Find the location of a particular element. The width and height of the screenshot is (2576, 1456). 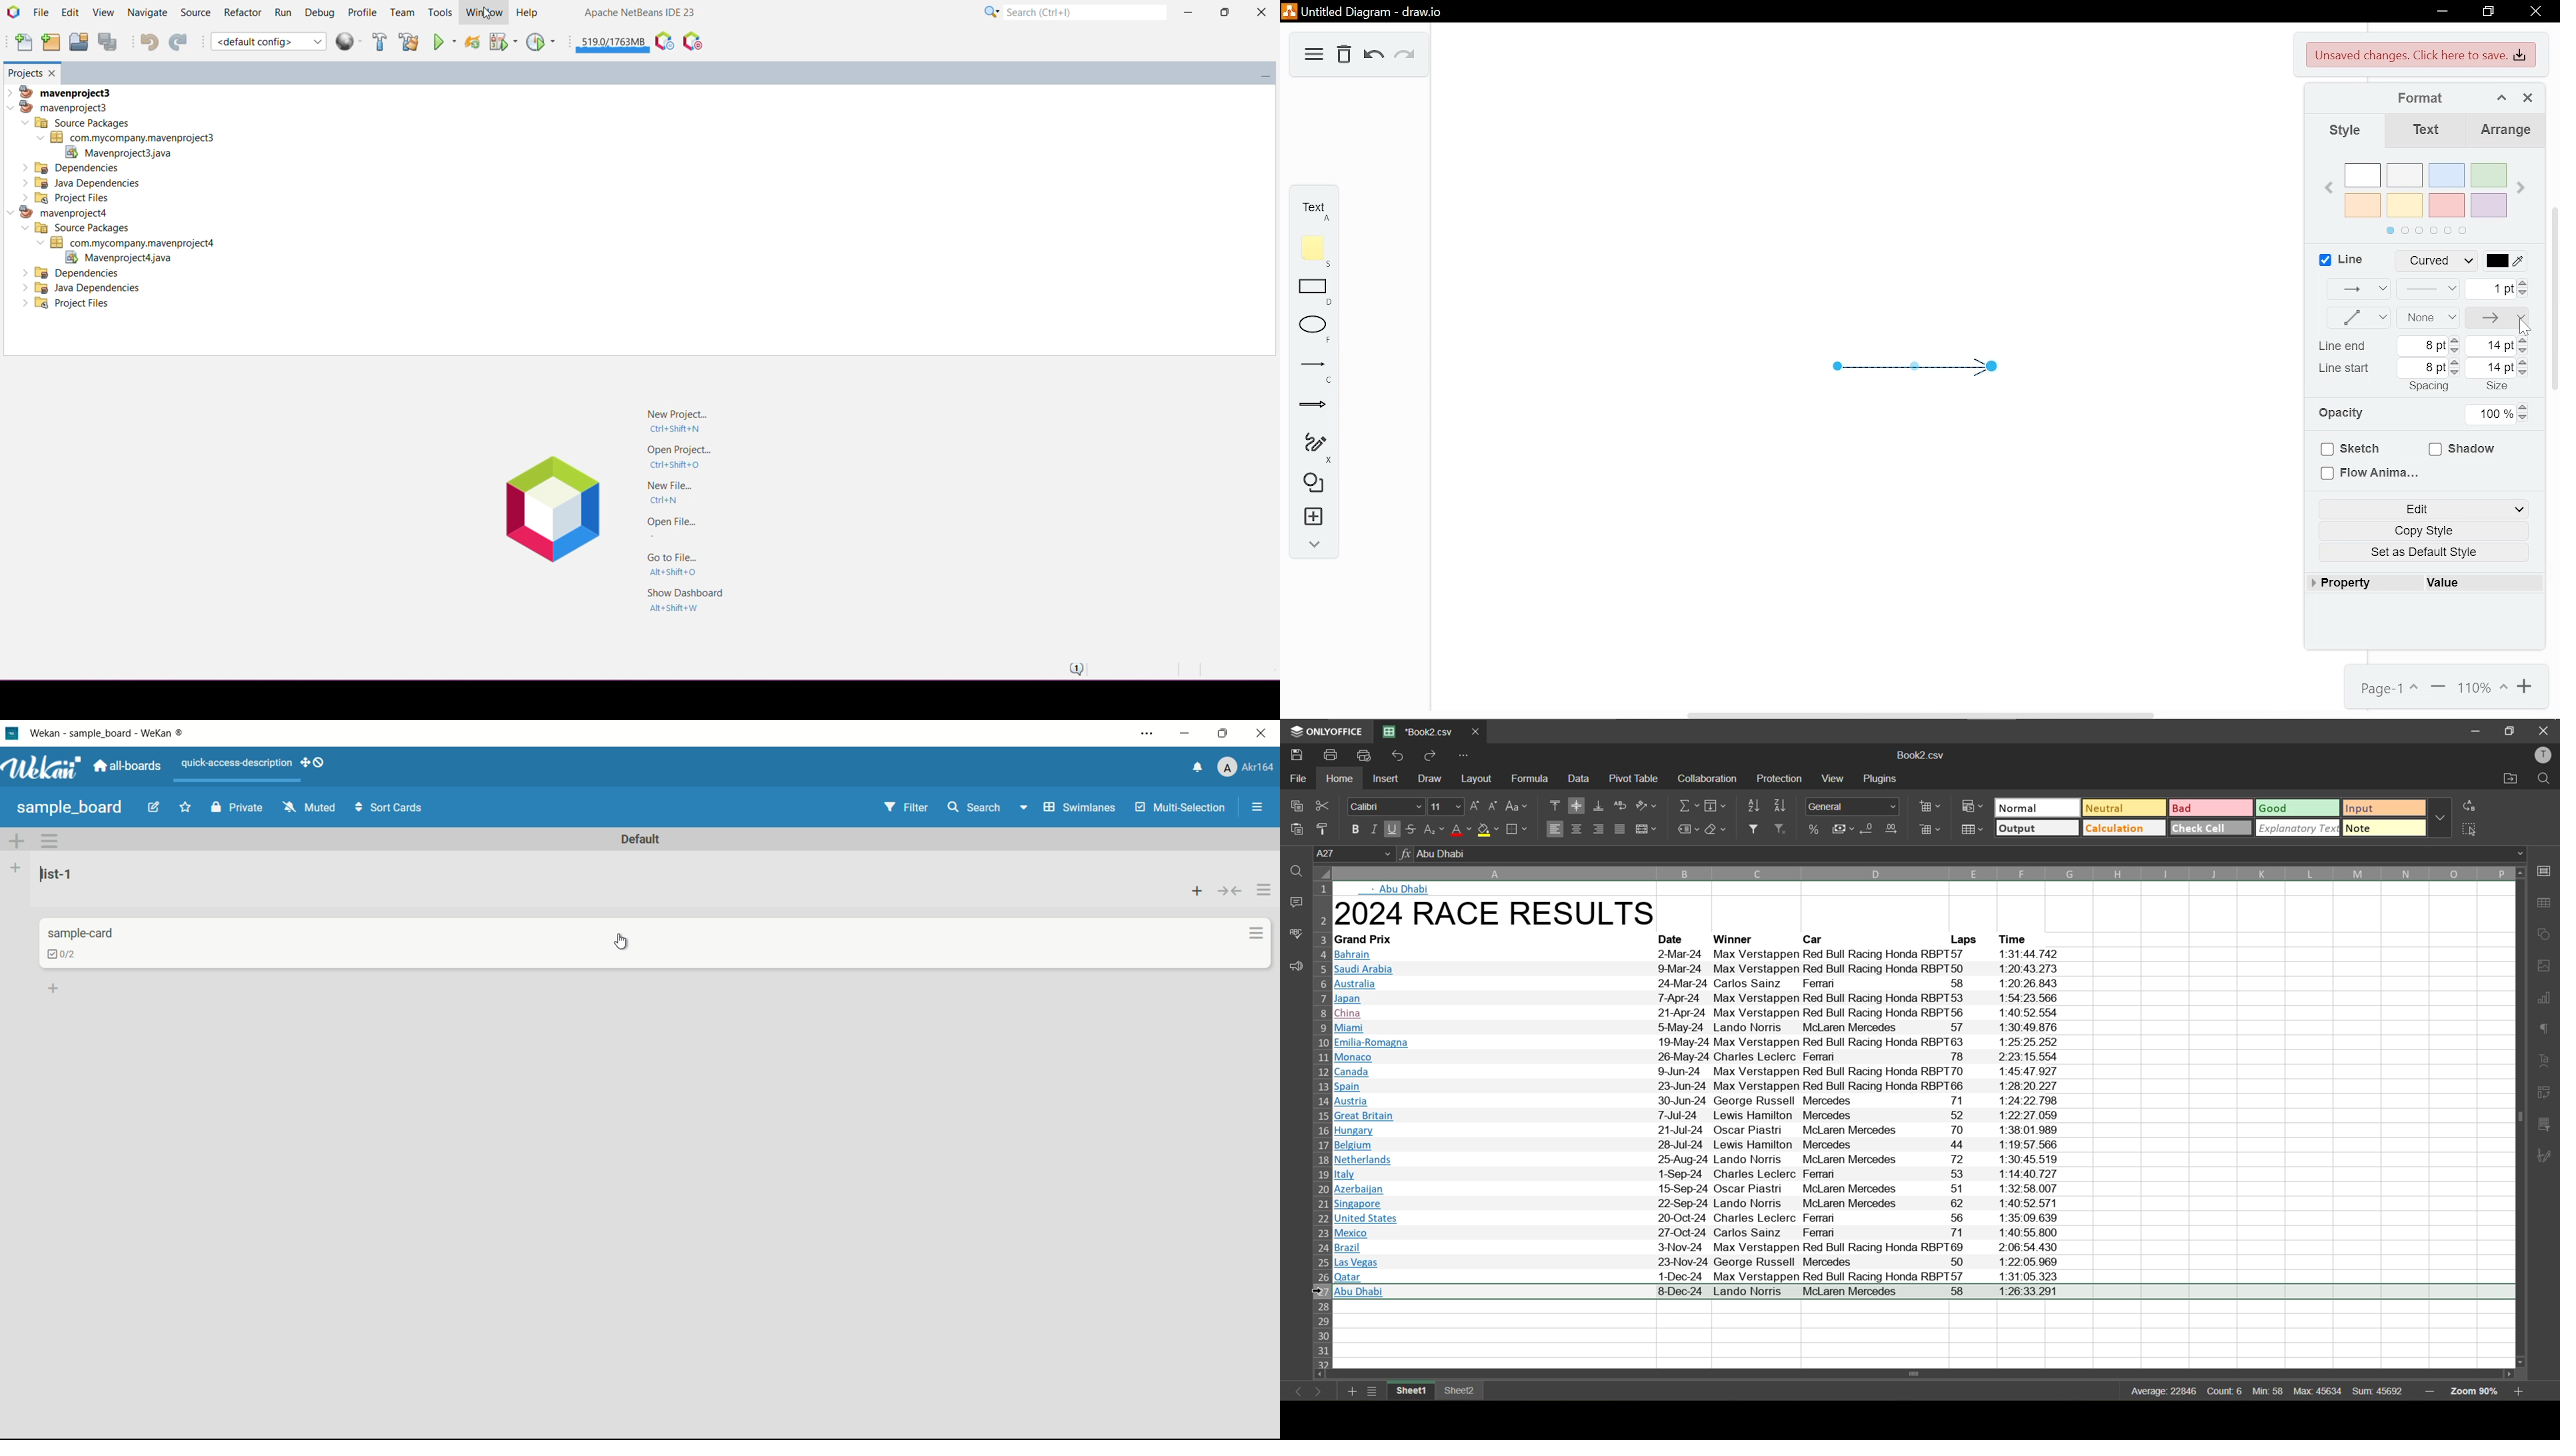

pivot table is located at coordinates (1635, 782).